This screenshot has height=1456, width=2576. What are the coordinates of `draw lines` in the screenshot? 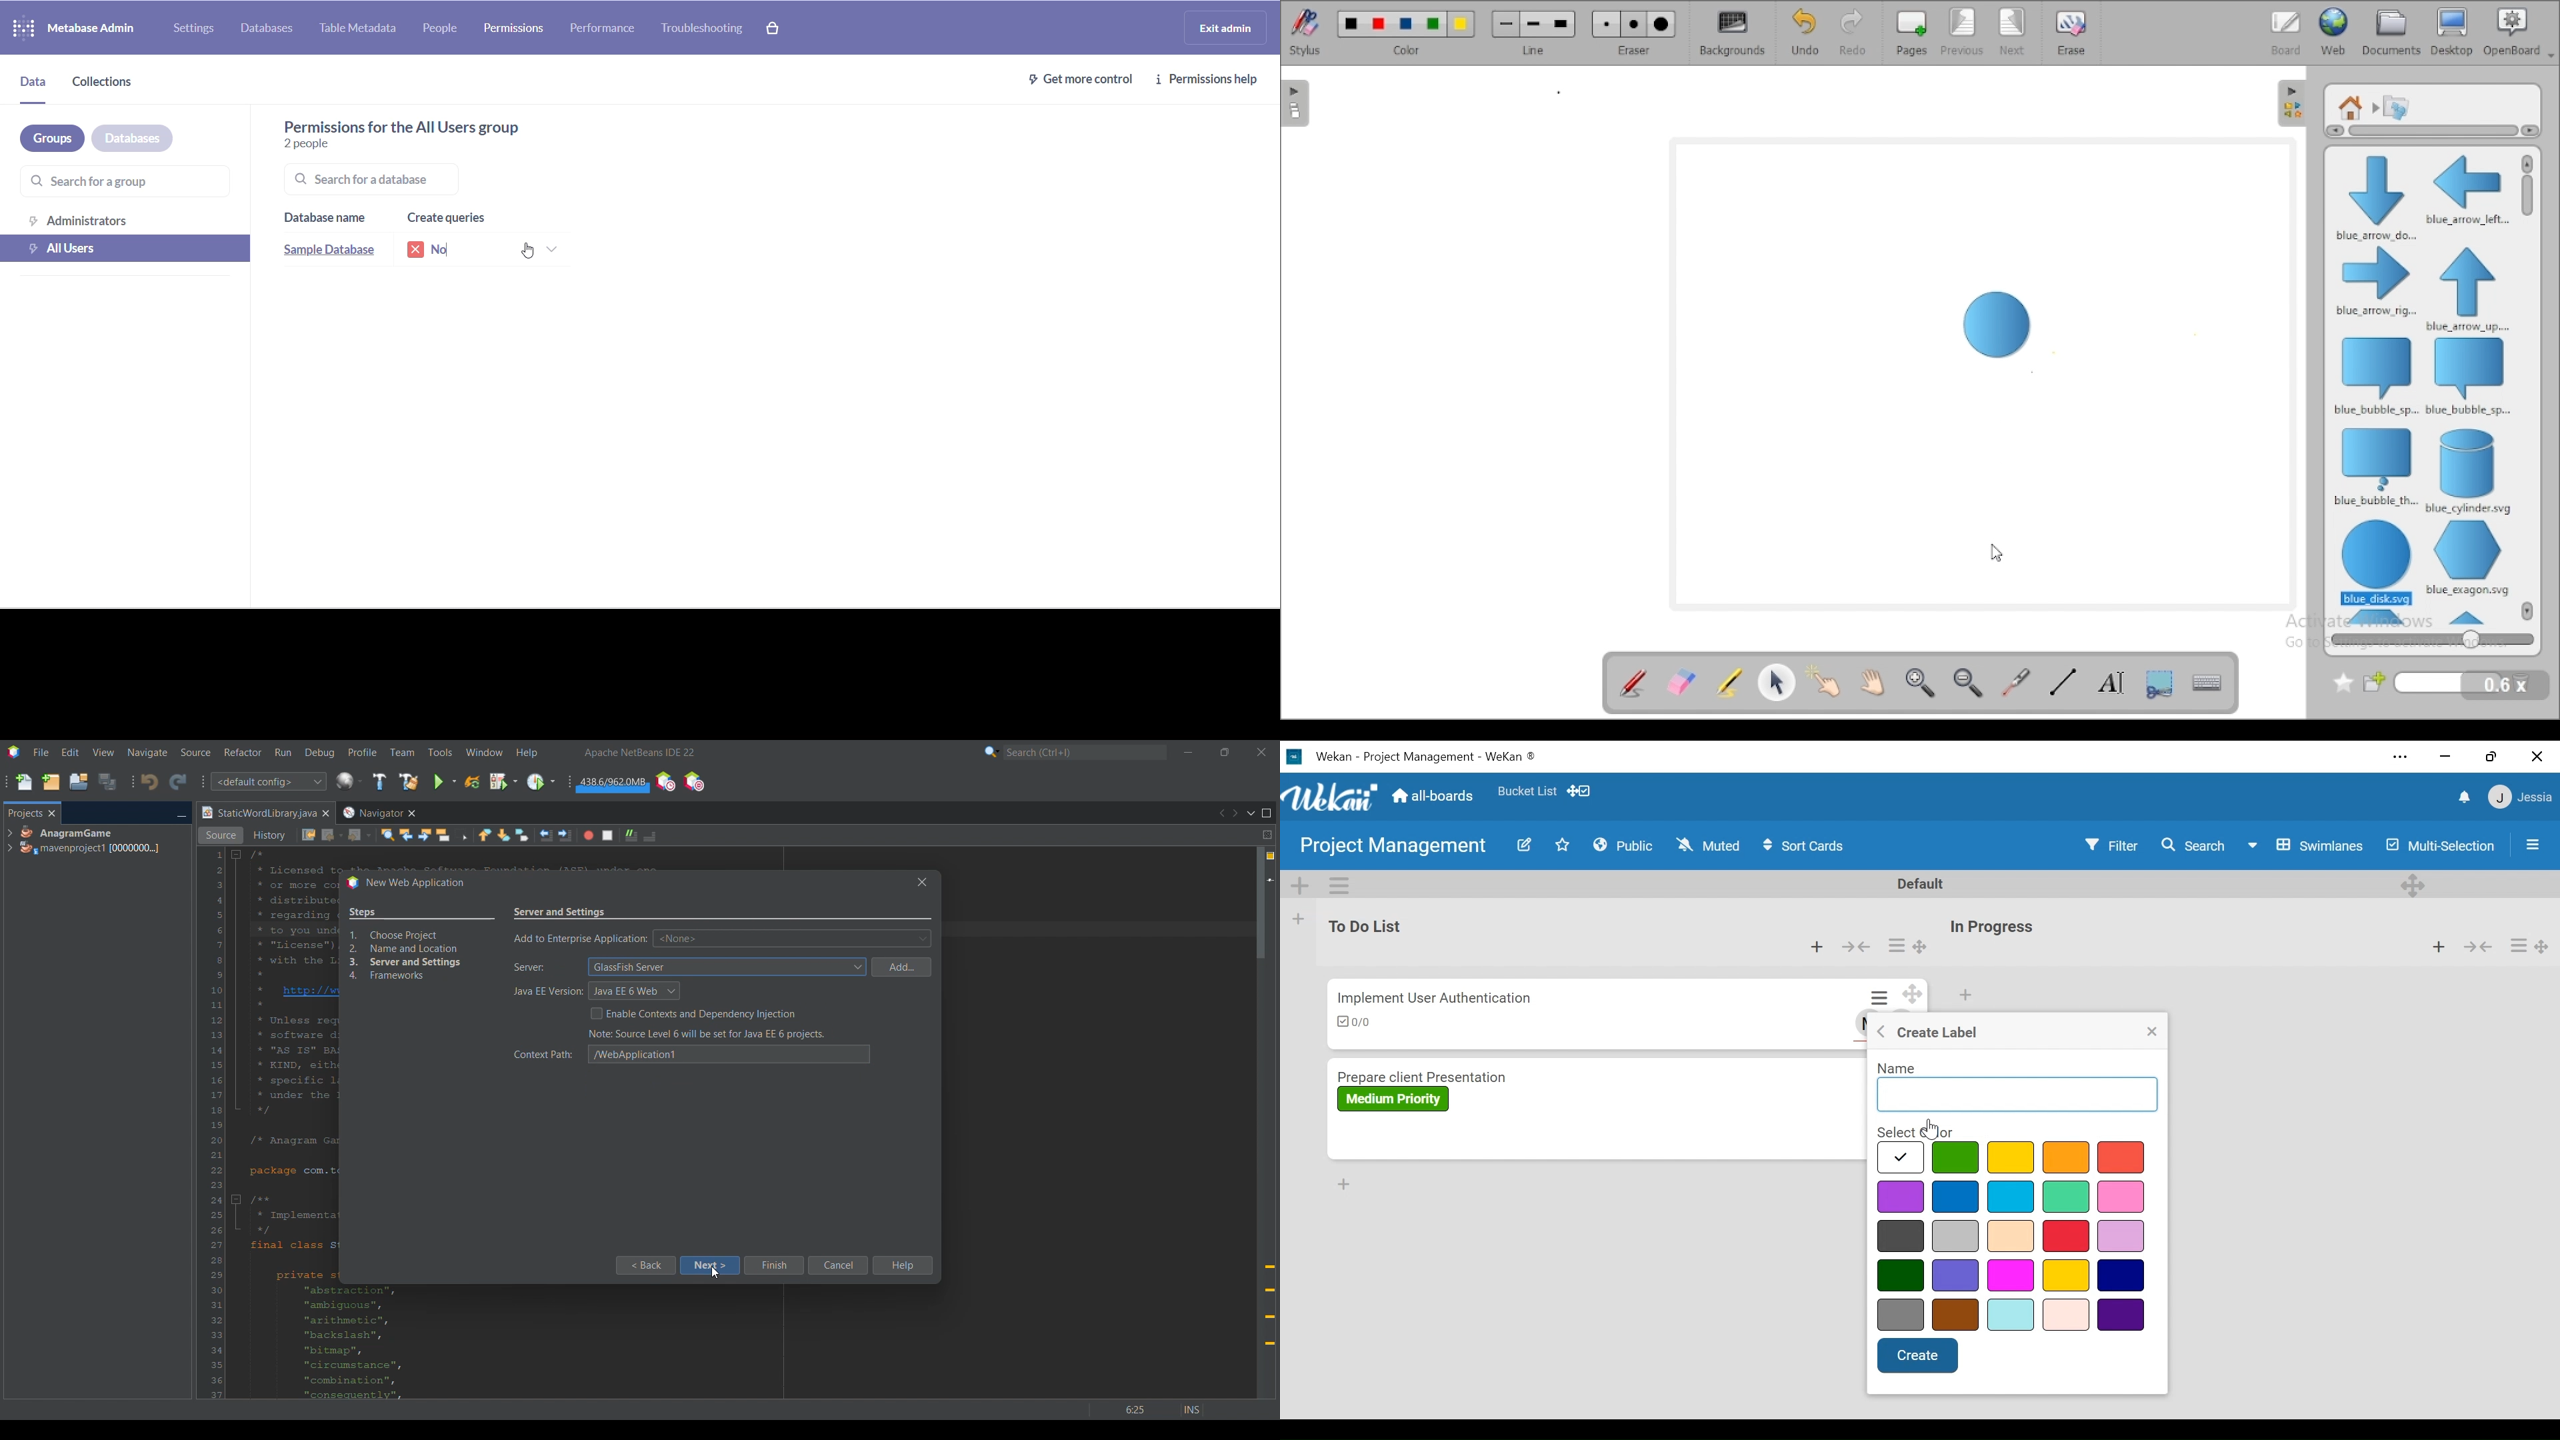 It's located at (2062, 682).